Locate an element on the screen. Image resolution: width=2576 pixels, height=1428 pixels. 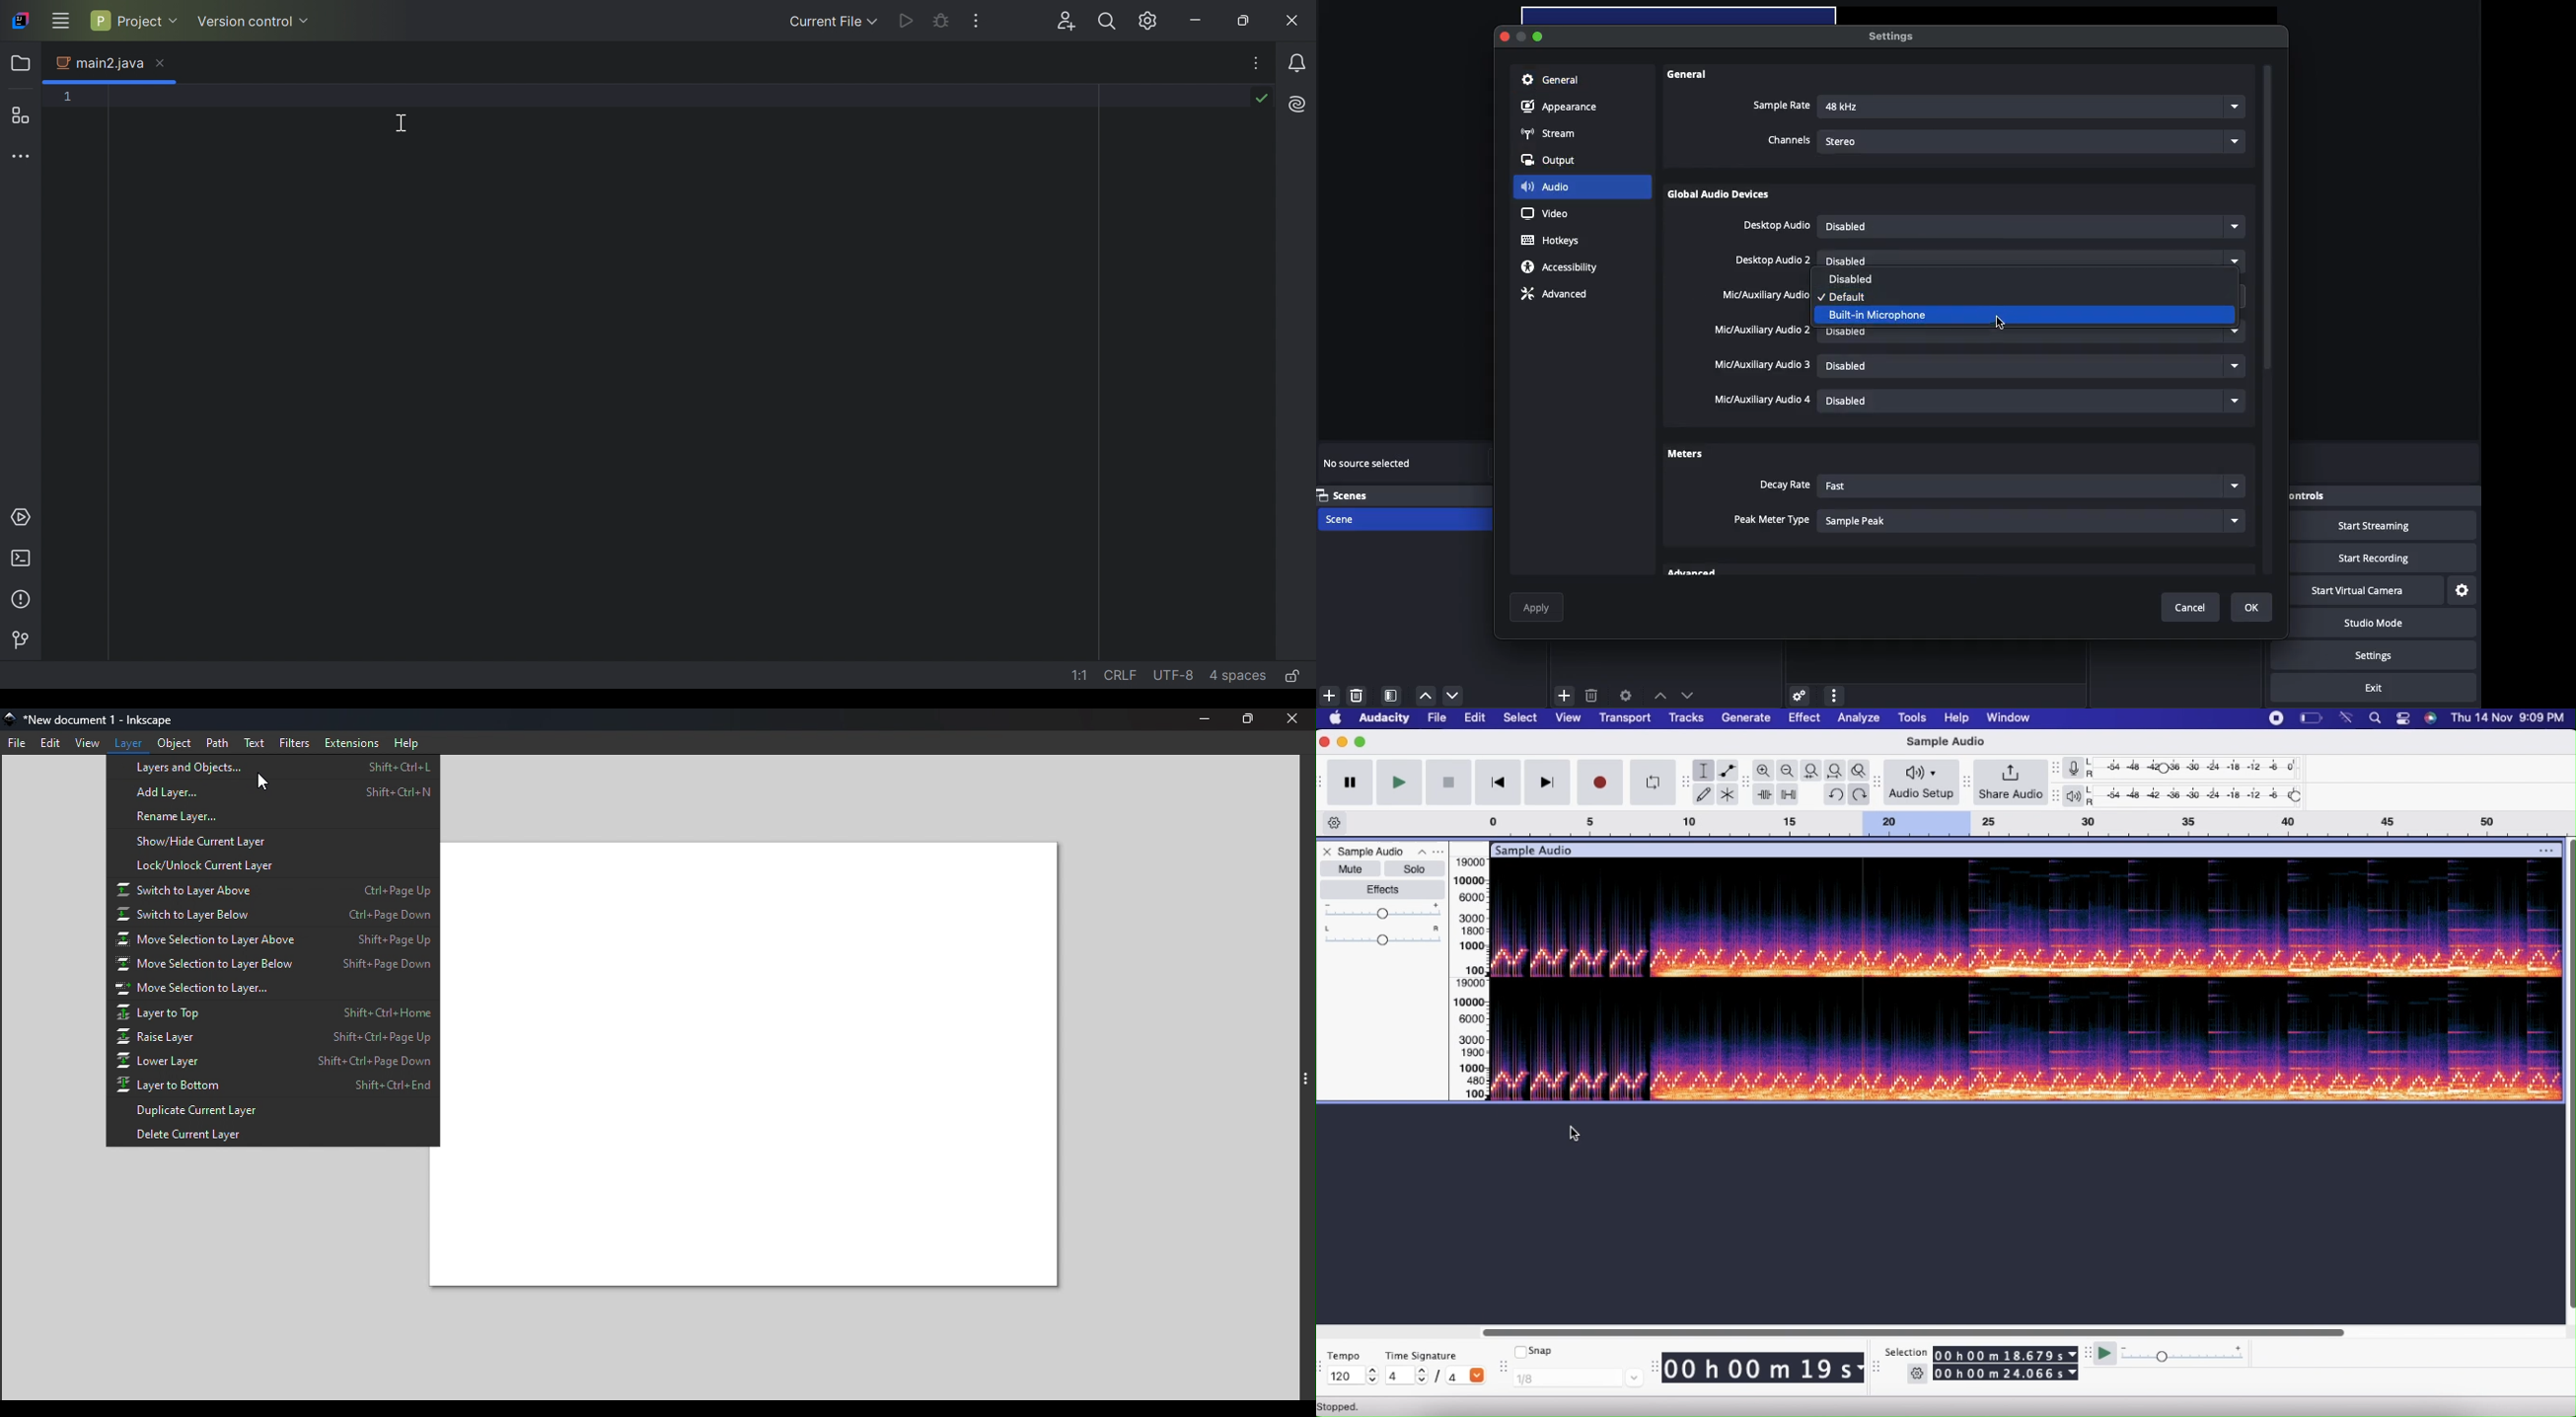
Tempo is located at coordinates (1344, 1354).